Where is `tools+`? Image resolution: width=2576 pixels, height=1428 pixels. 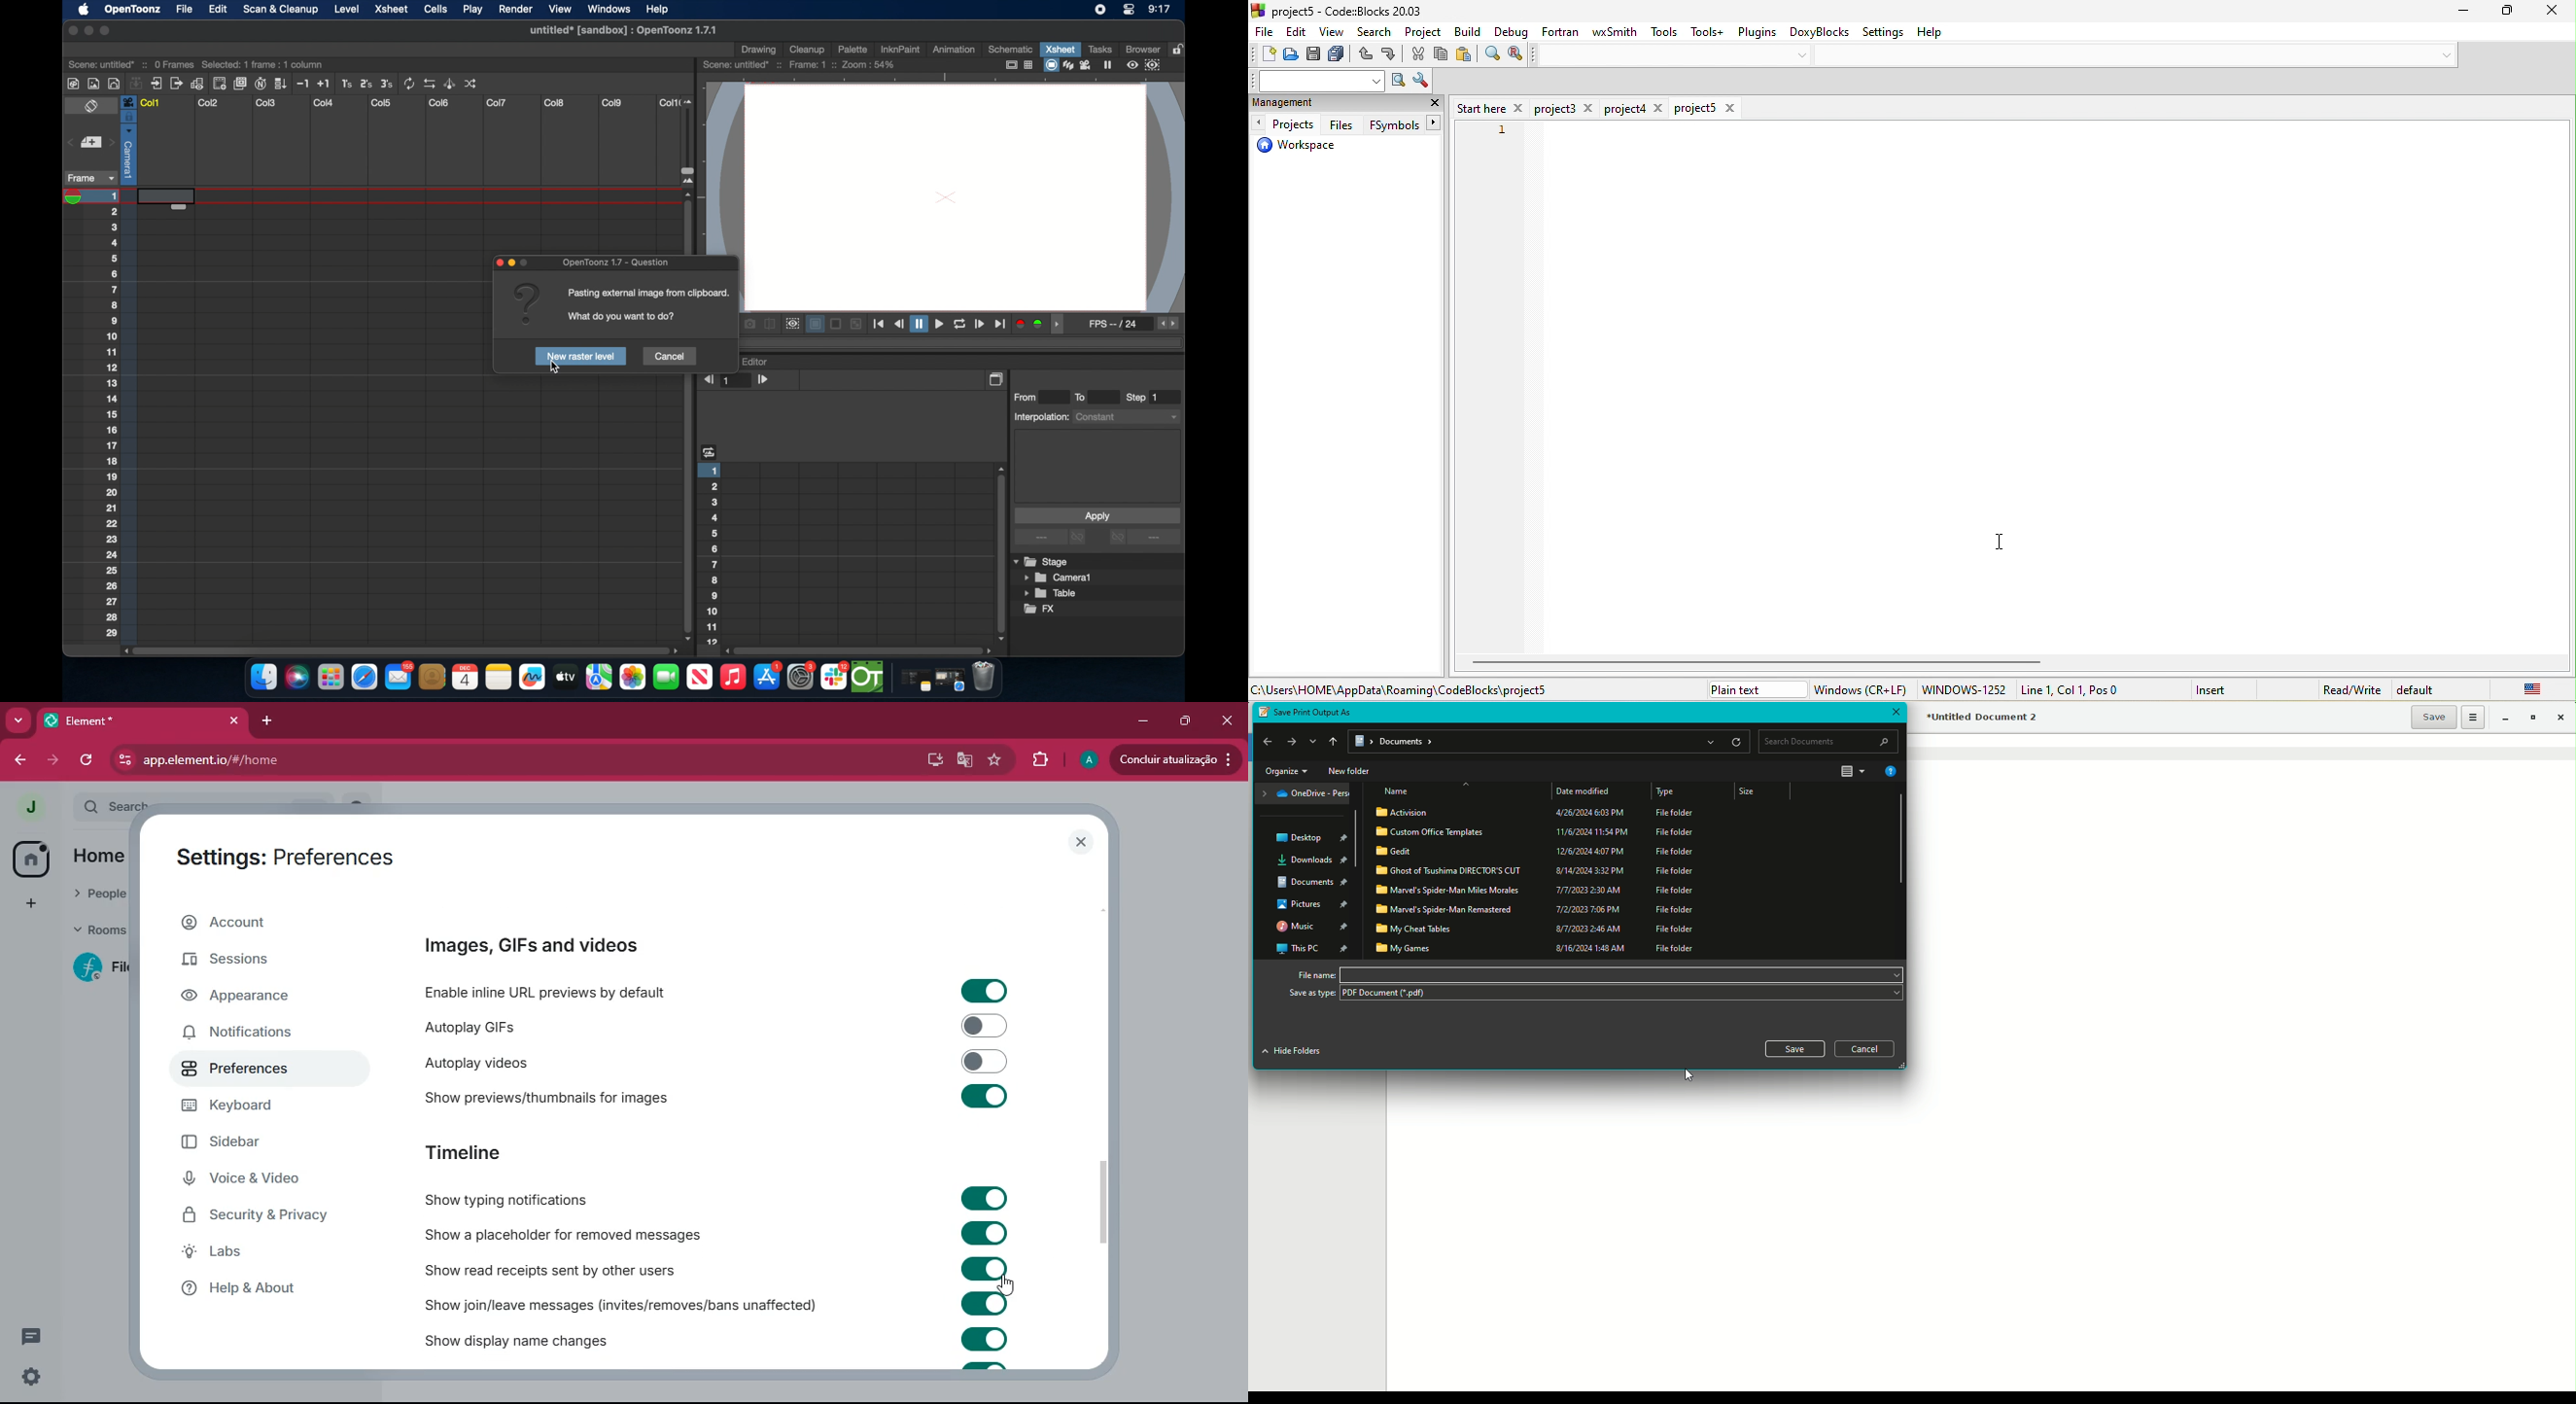 tools+ is located at coordinates (1706, 31).